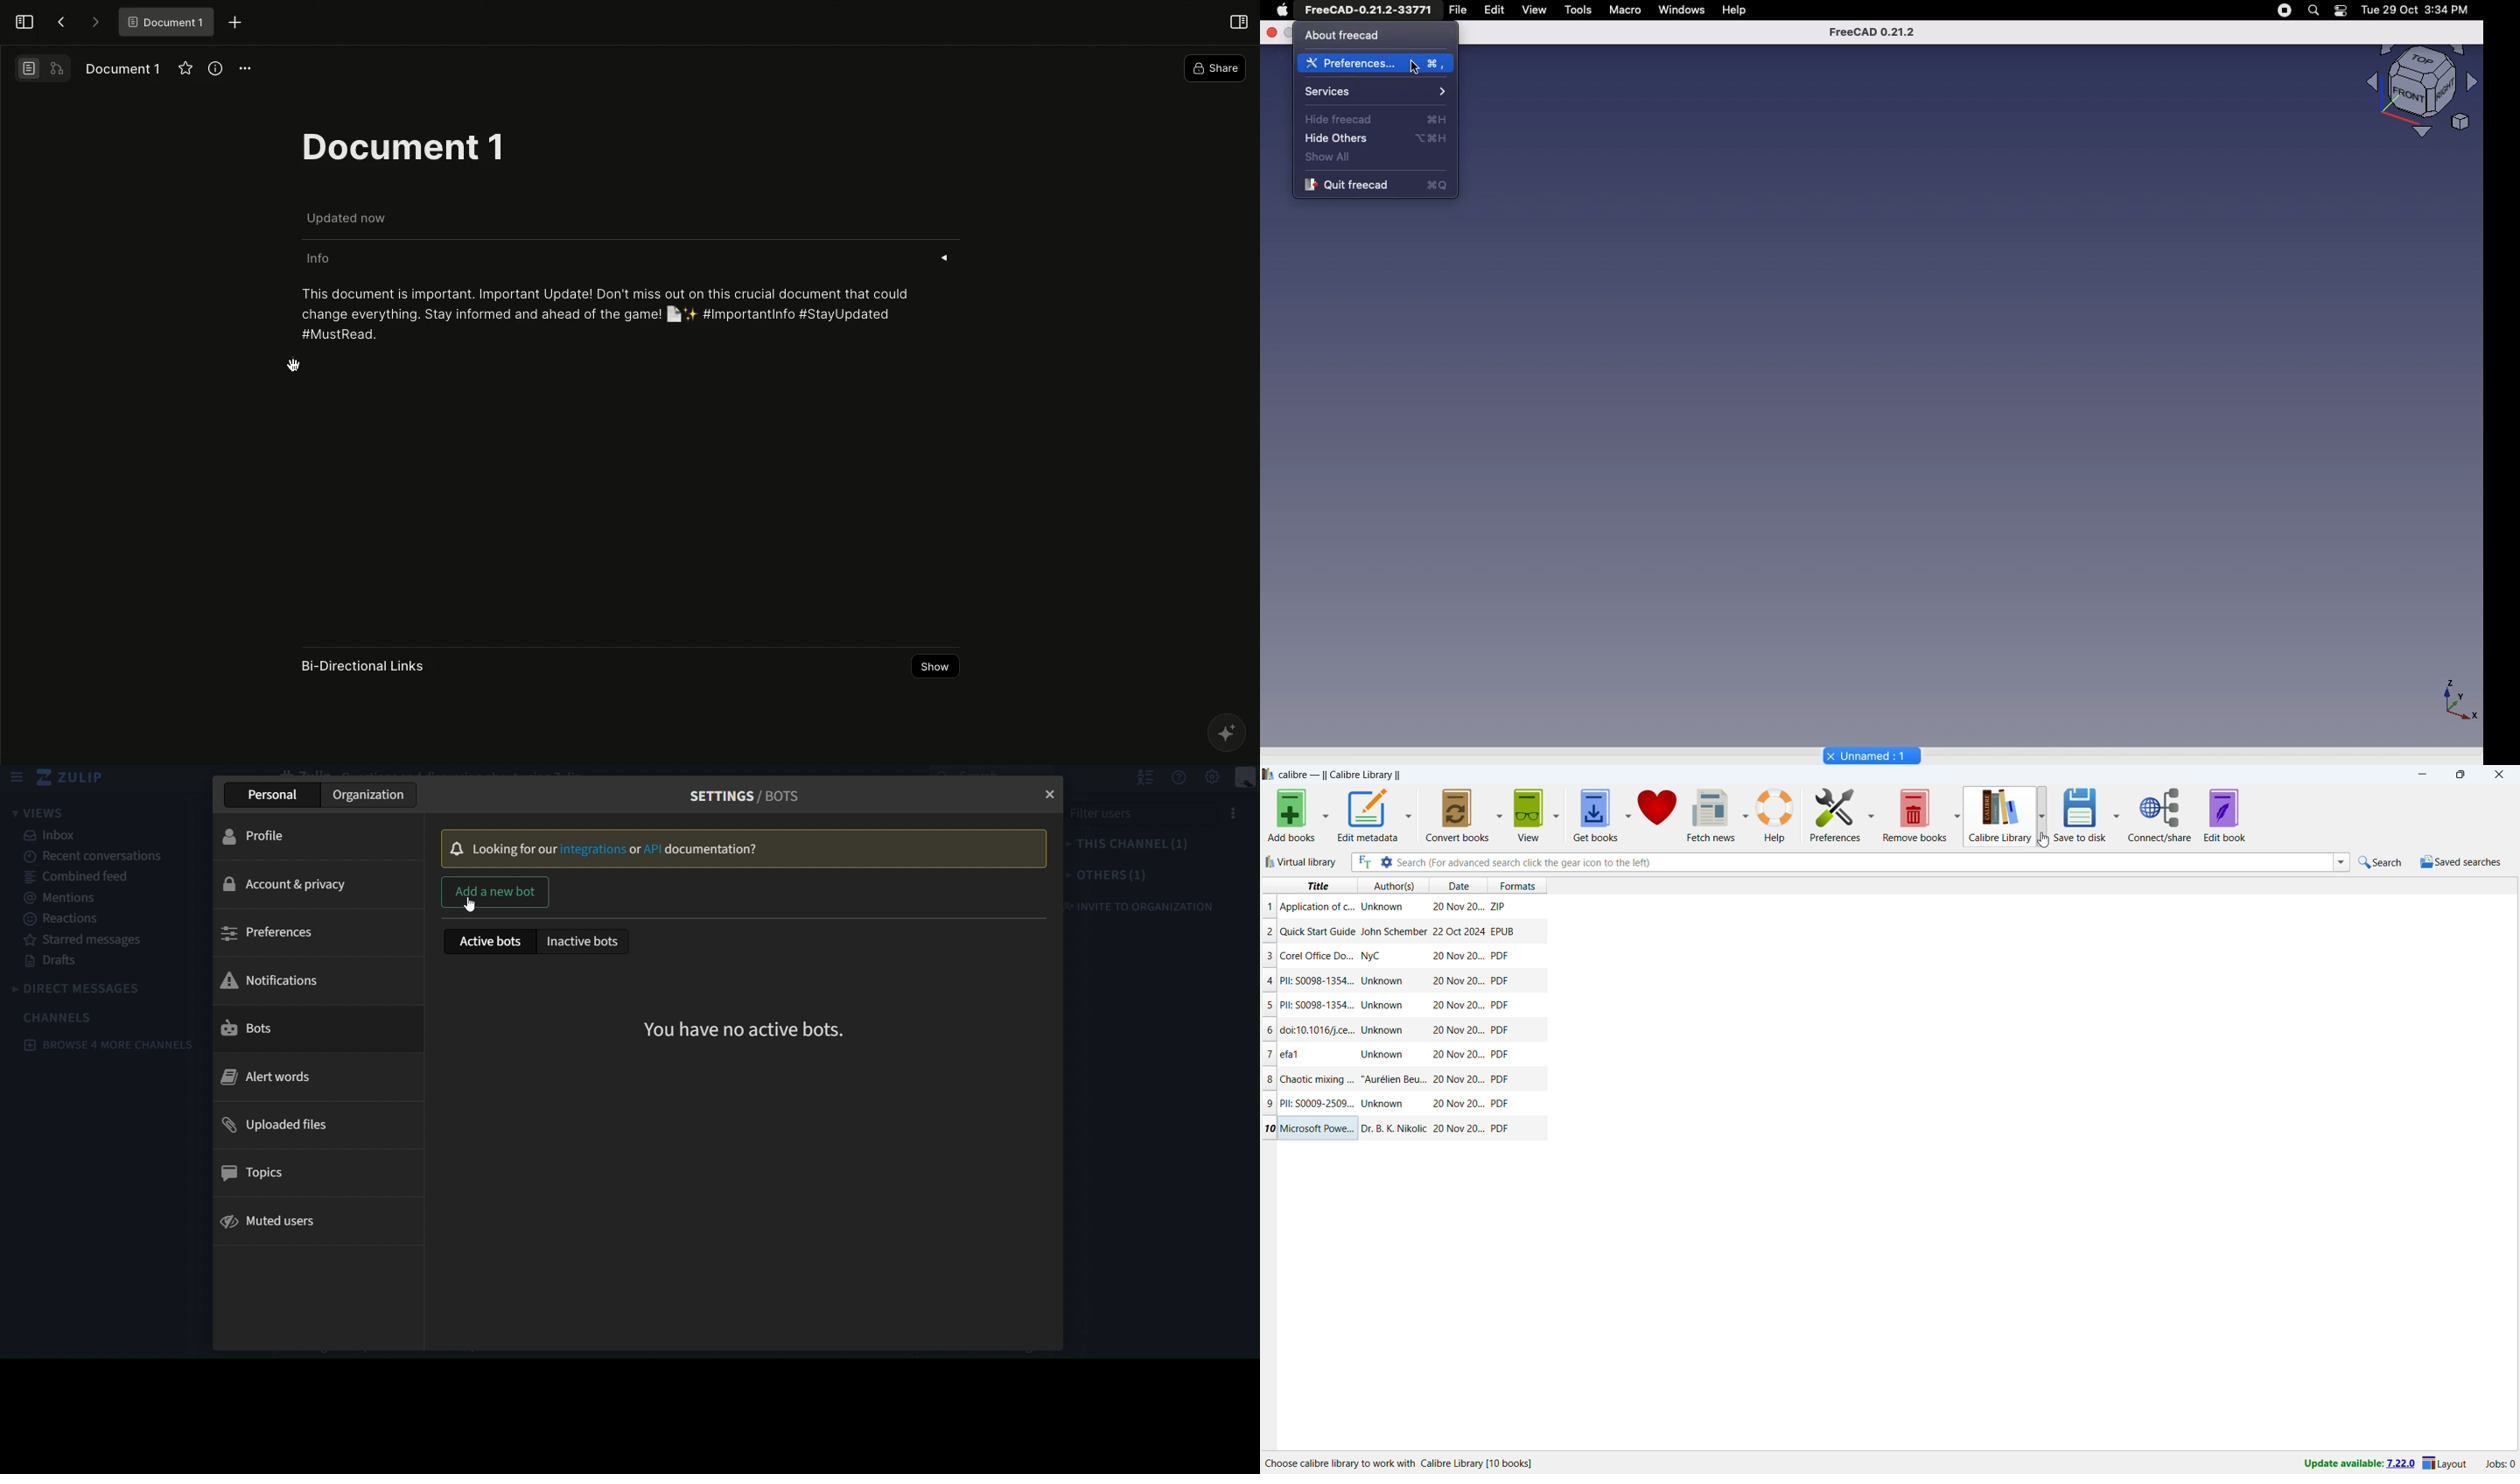 The height and width of the screenshot is (1484, 2520). I want to click on windows, so click(1682, 10).